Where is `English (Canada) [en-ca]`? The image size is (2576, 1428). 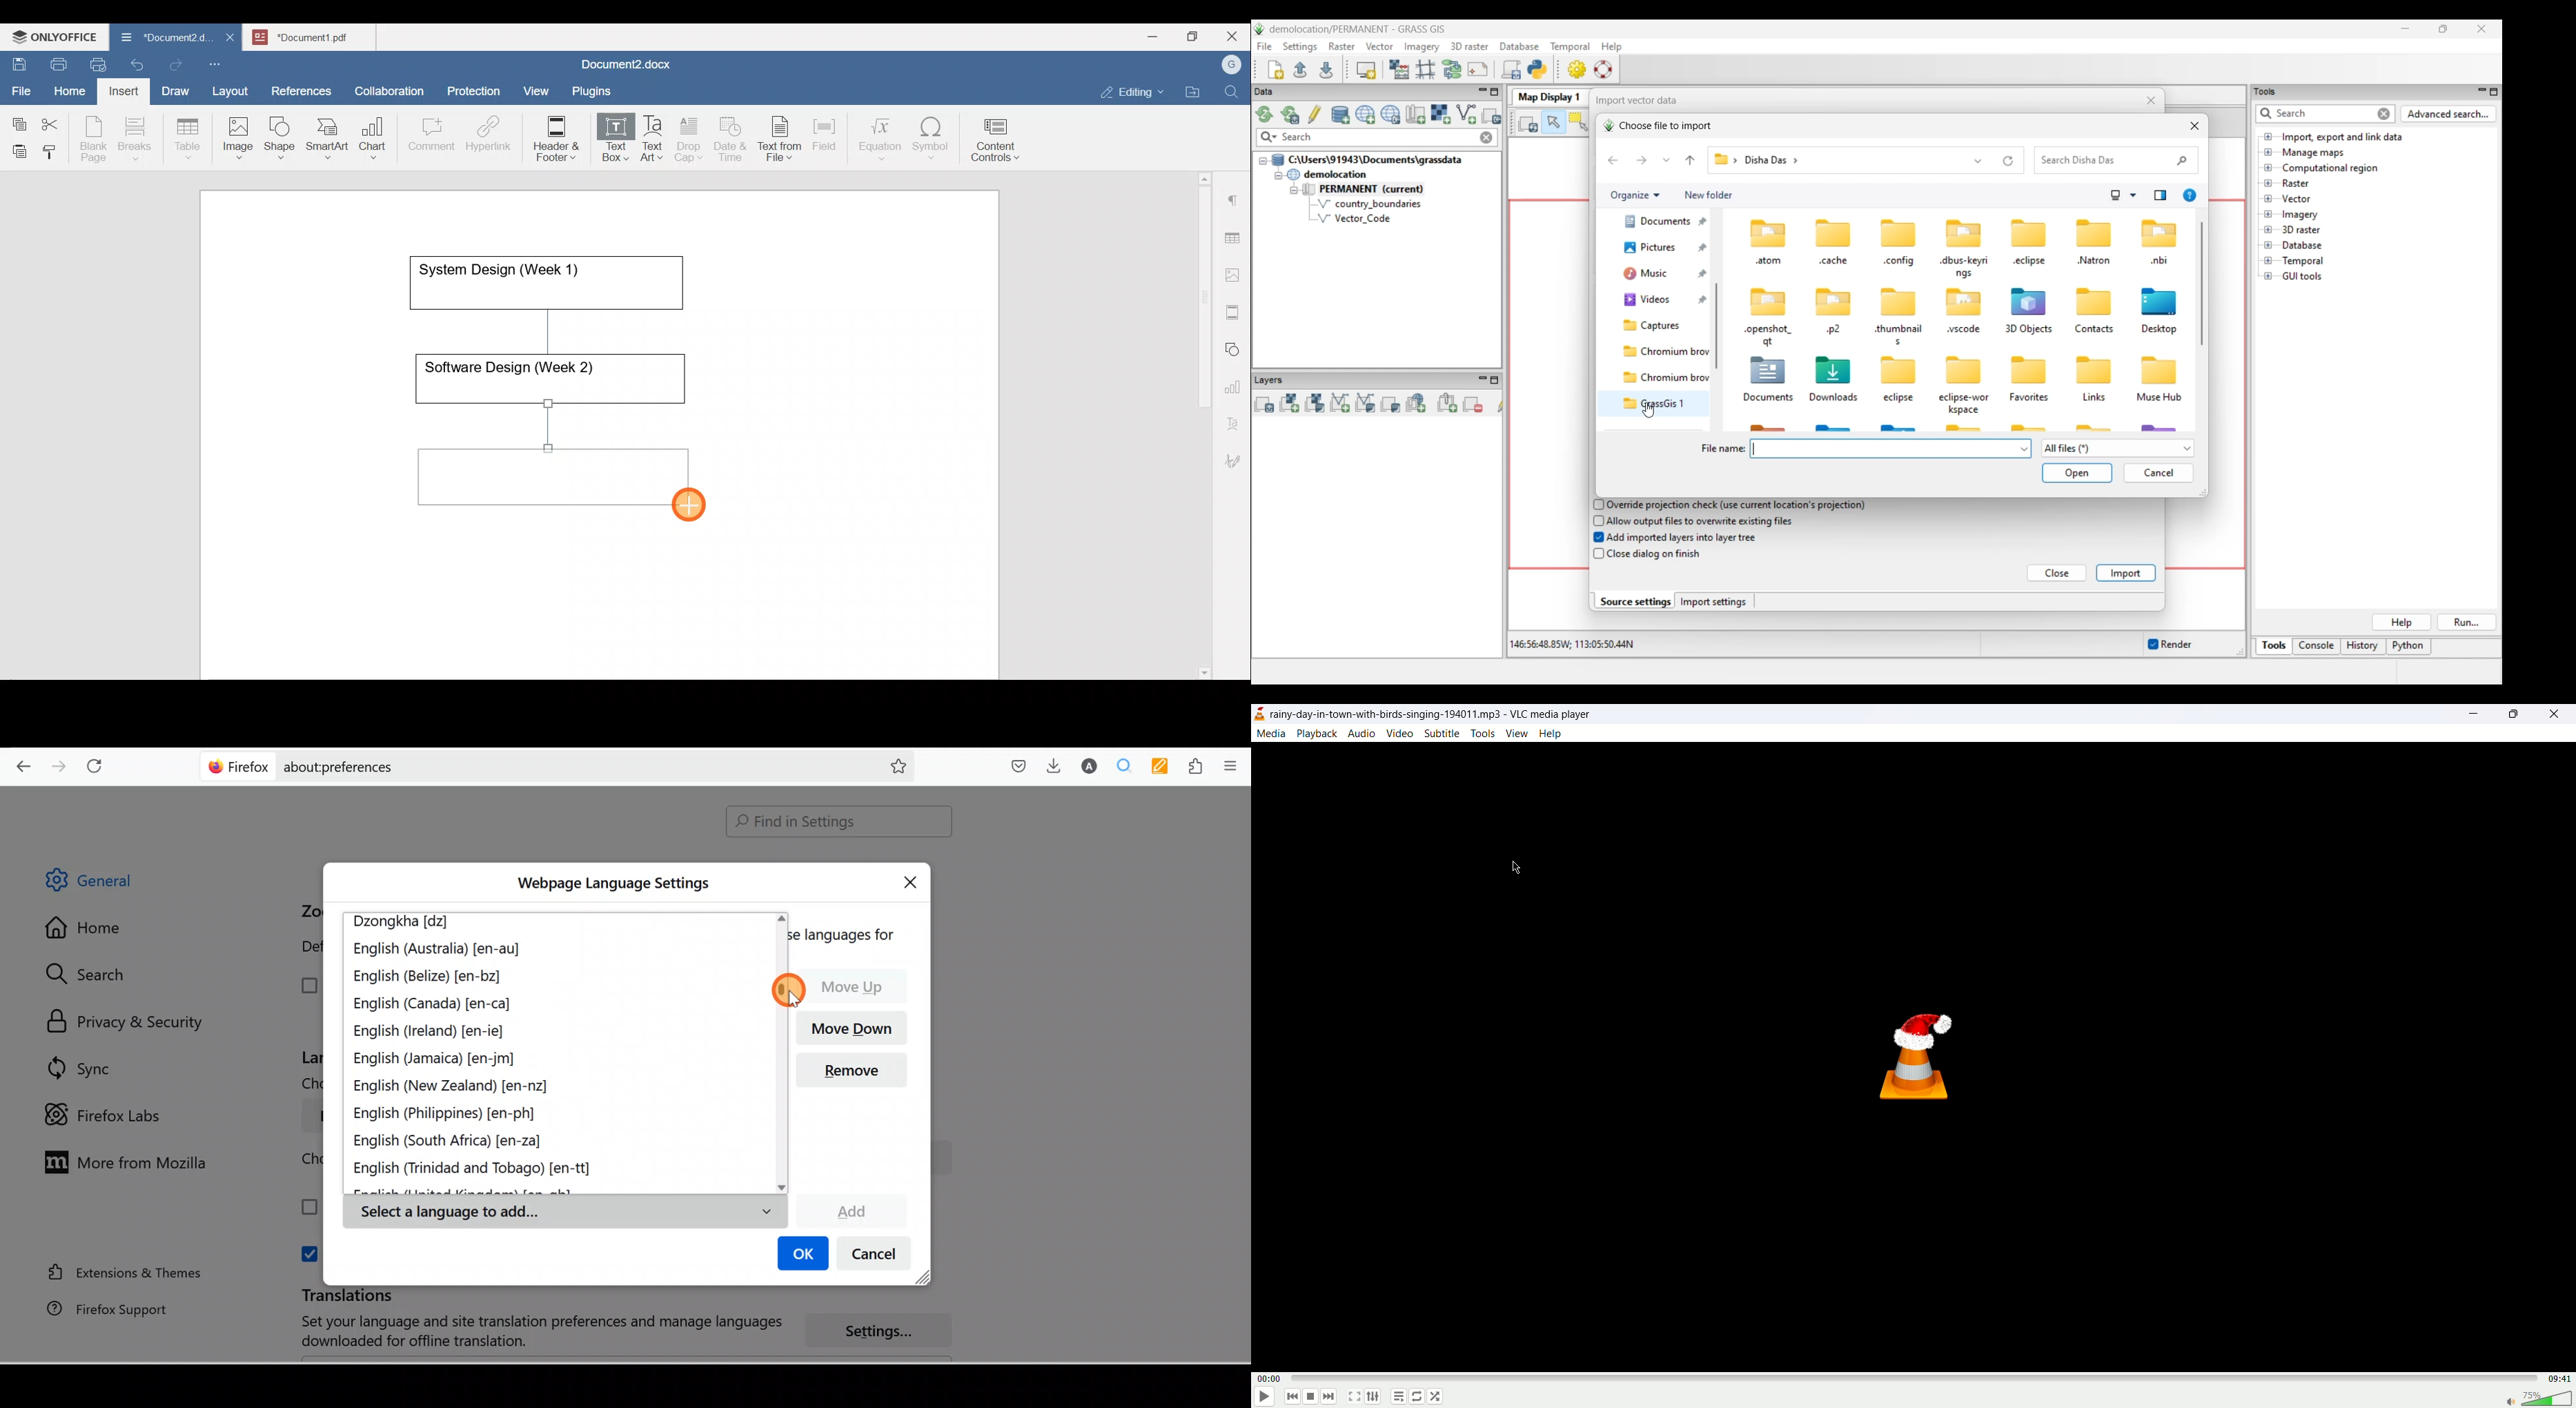 English (Canada) [en-ca] is located at coordinates (433, 1002).